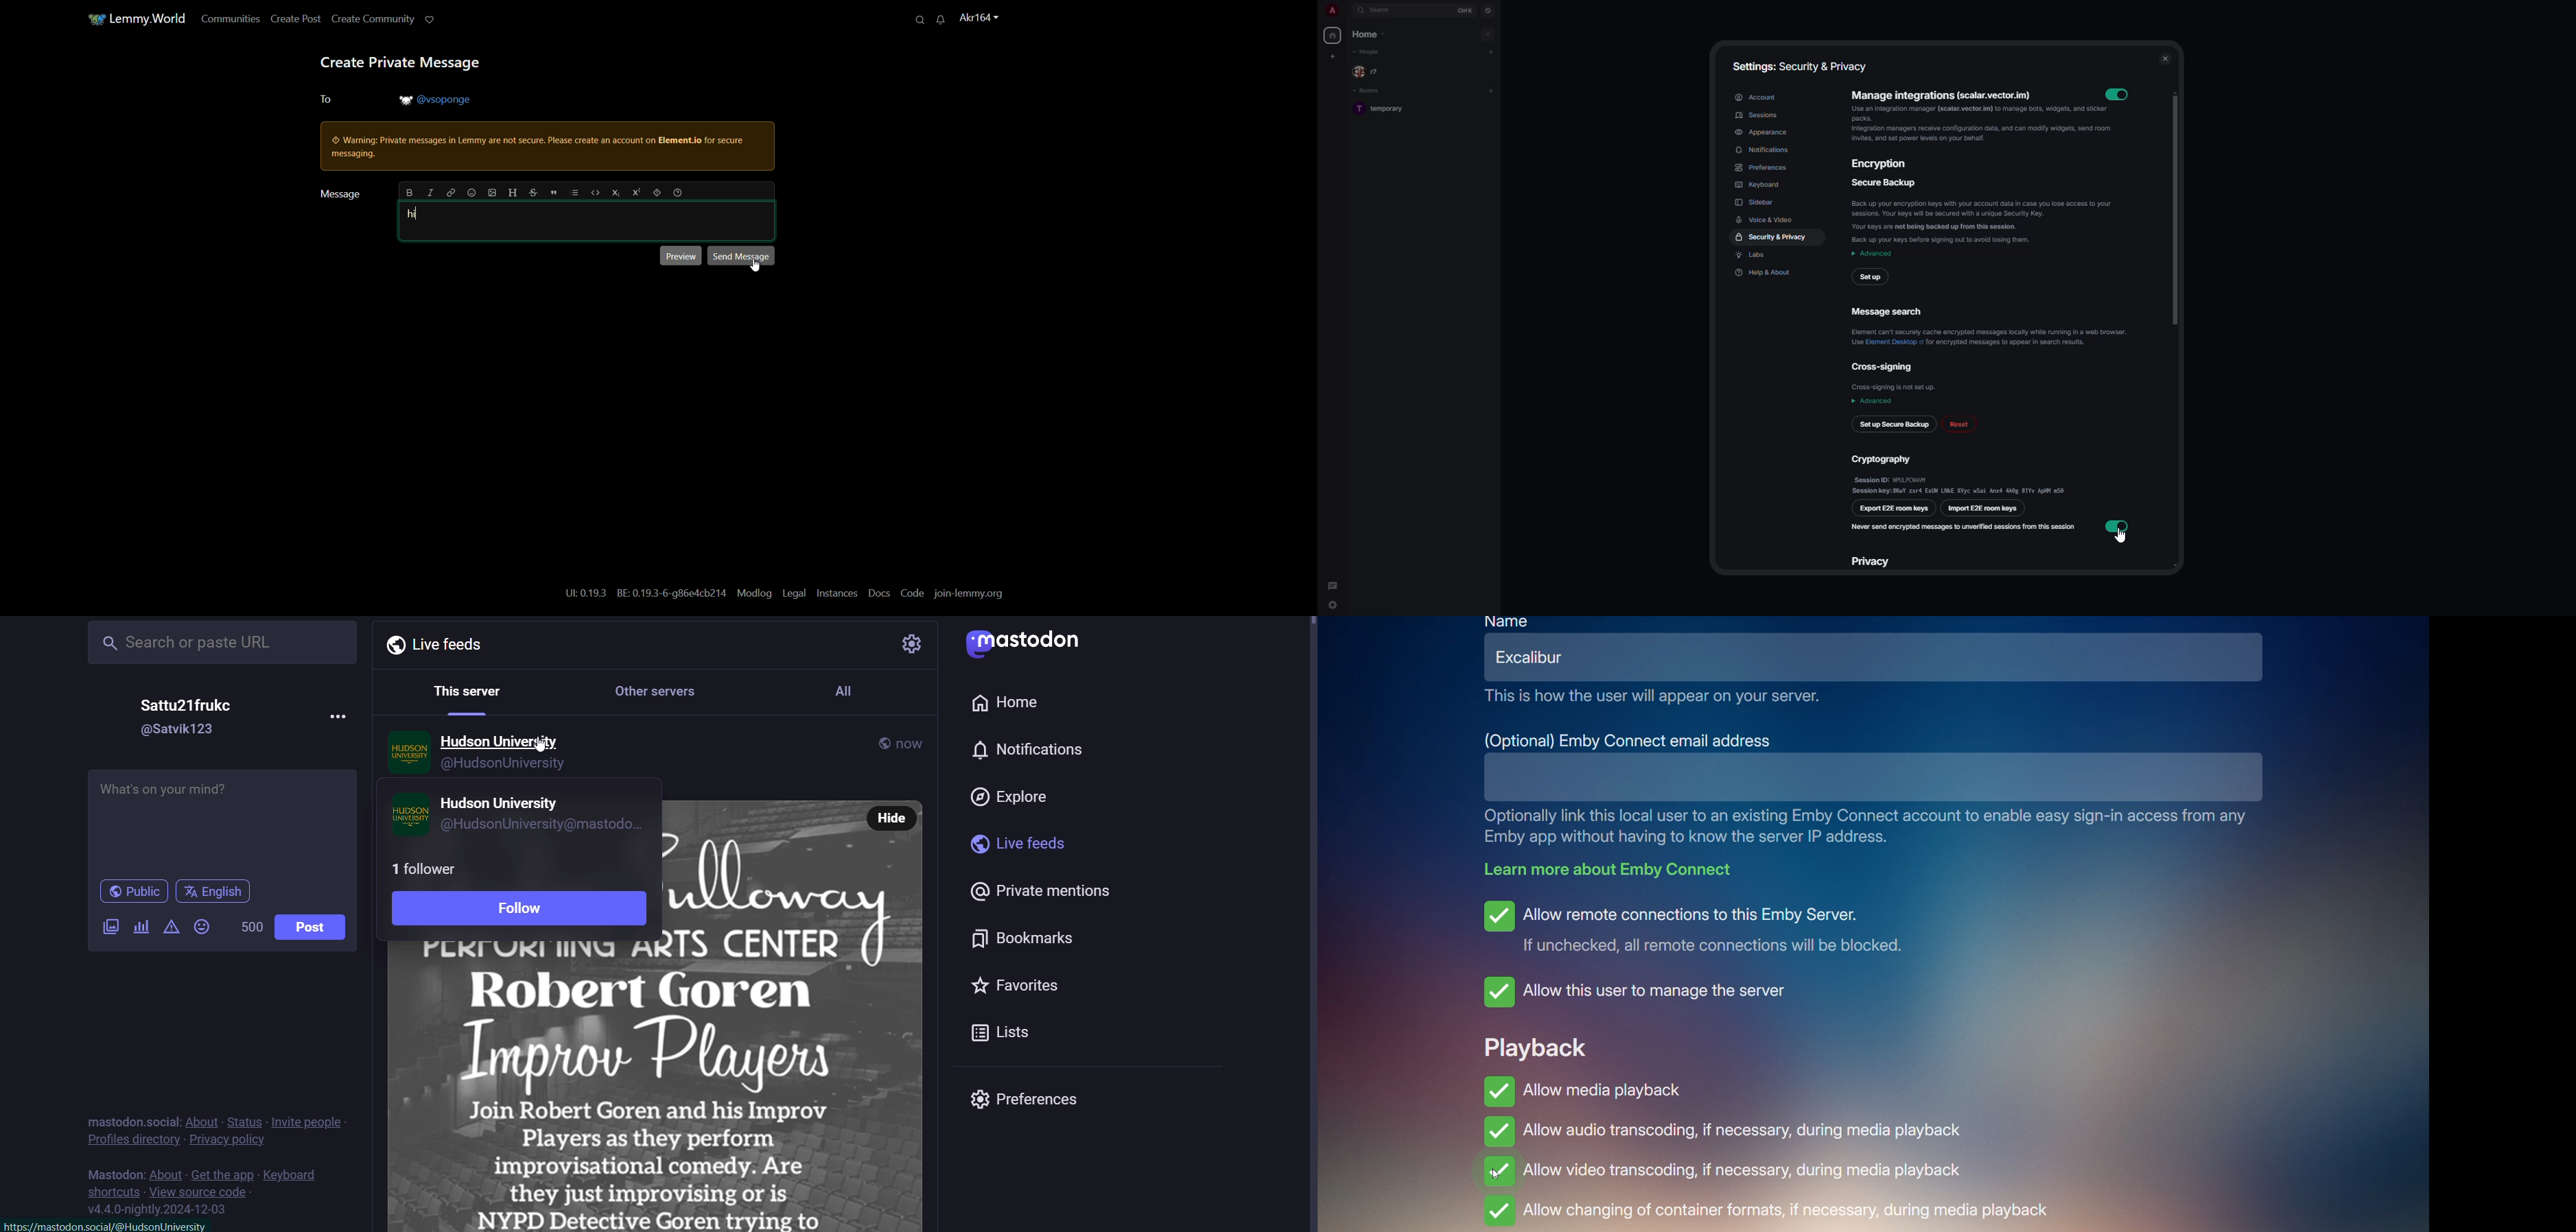 The image size is (2576, 1232). What do you see at coordinates (1018, 986) in the screenshot?
I see `favorites` at bounding box center [1018, 986].